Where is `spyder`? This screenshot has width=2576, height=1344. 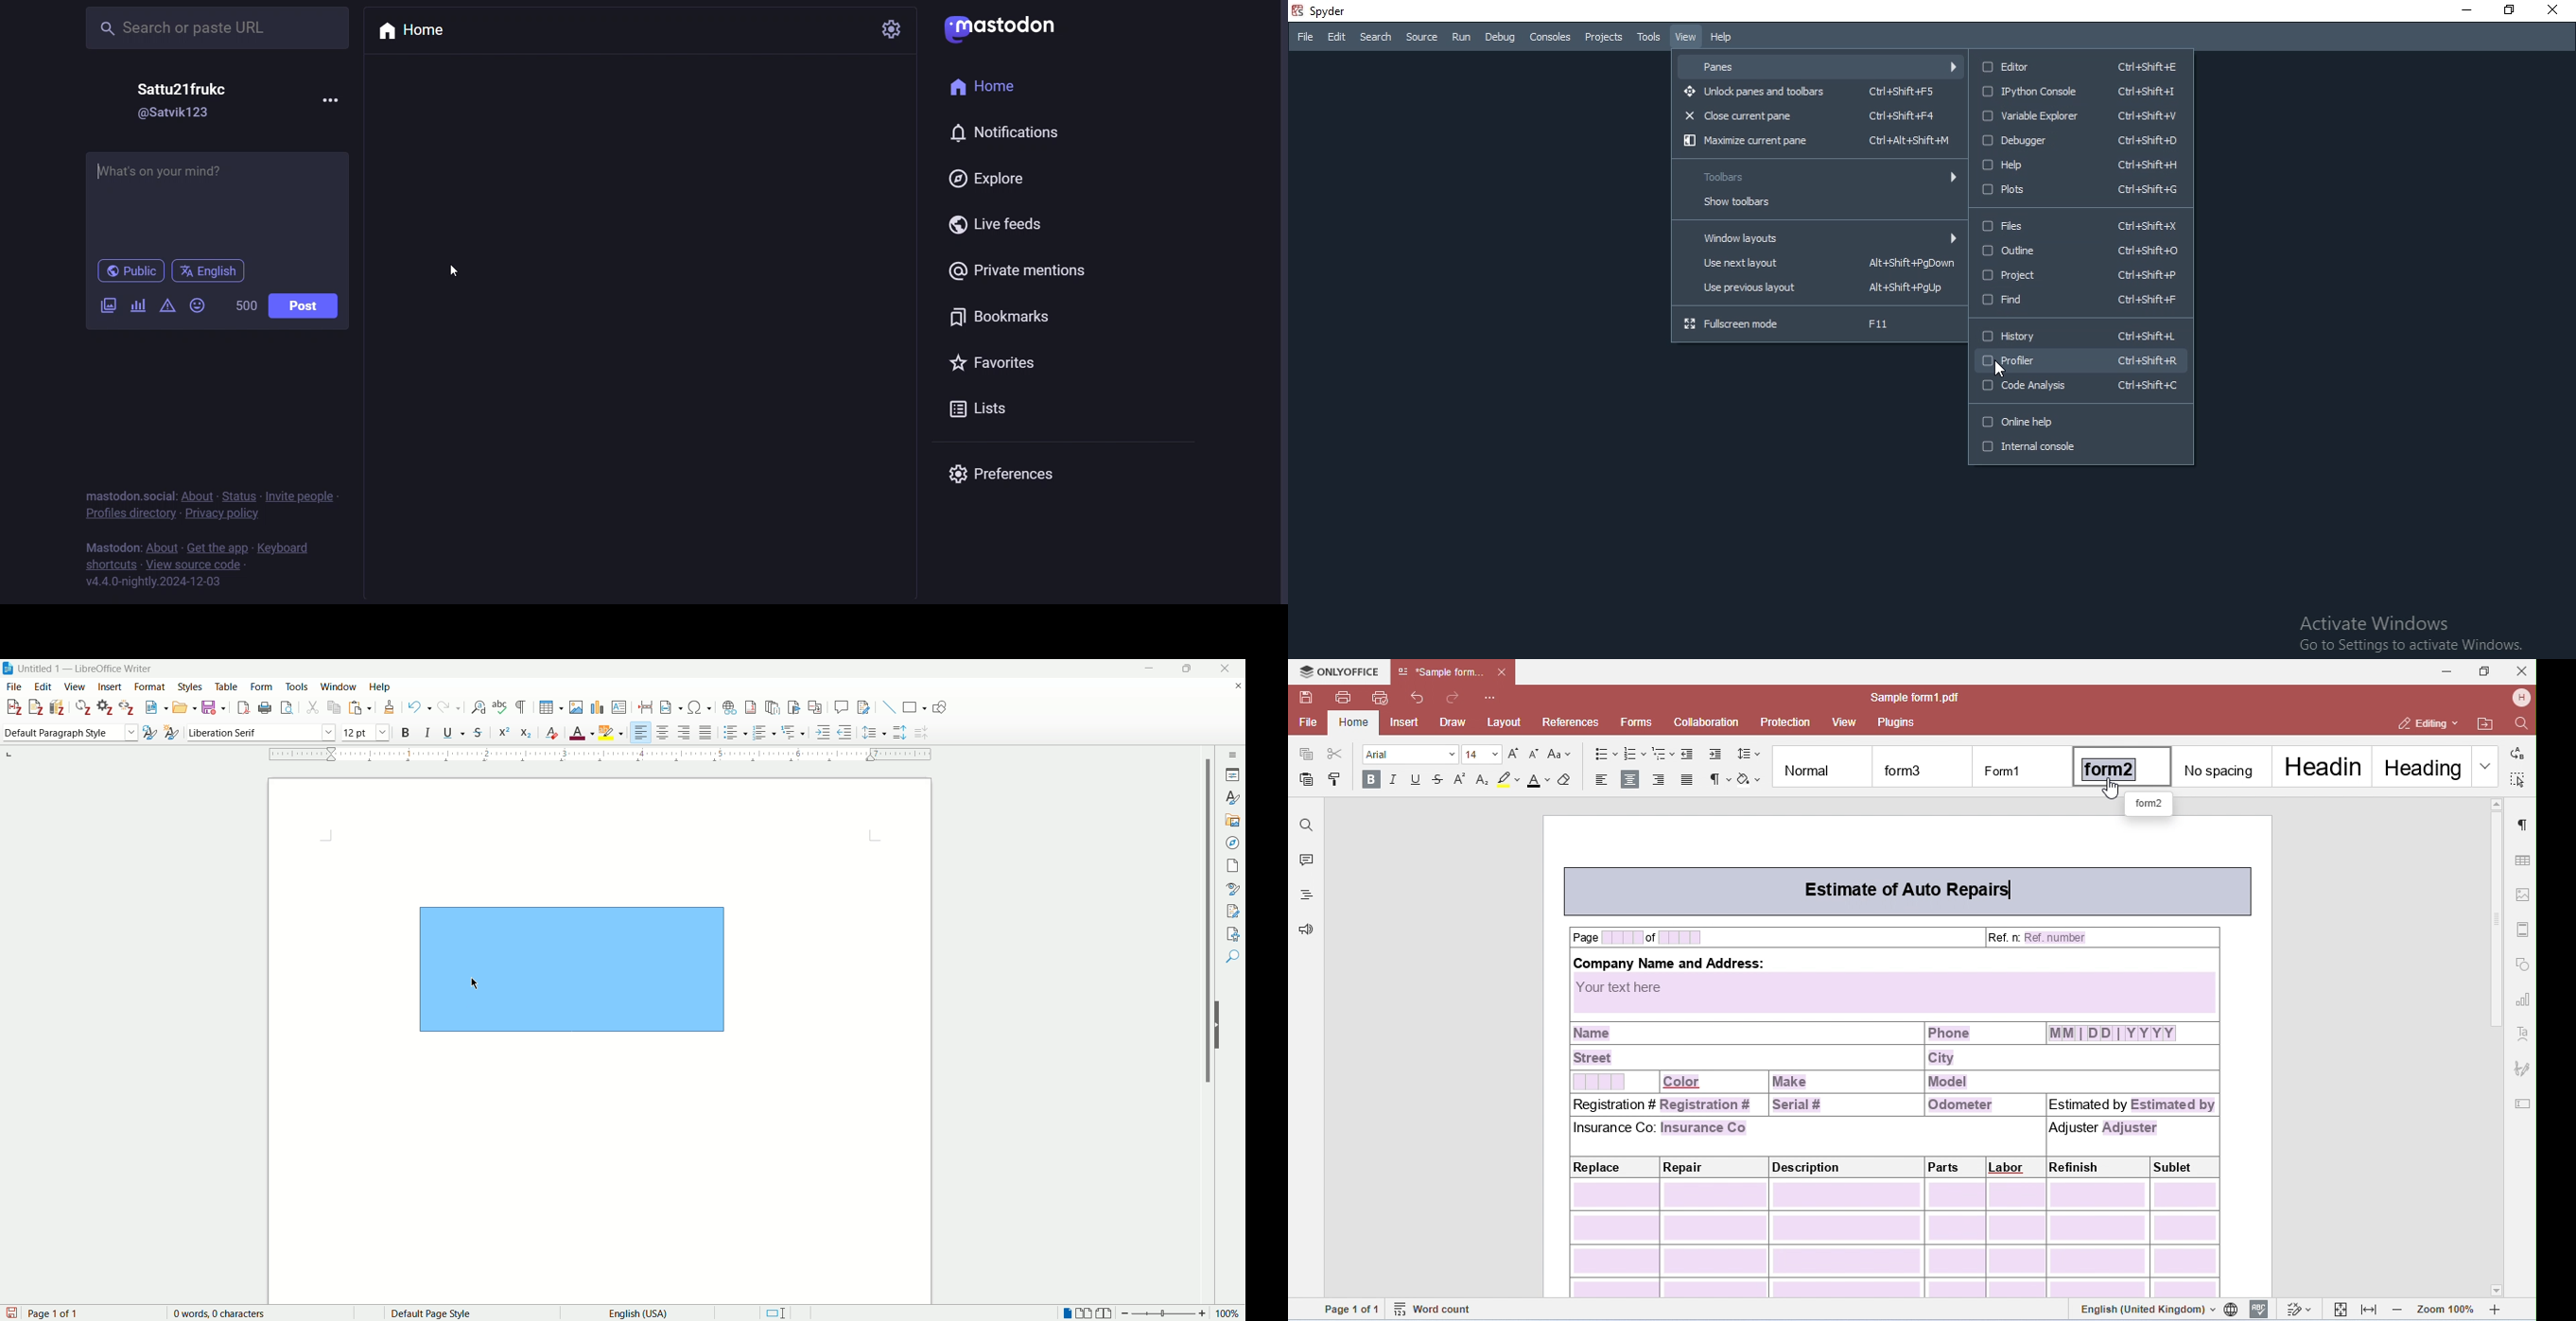
spyder is located at coordinates (1346, 12).